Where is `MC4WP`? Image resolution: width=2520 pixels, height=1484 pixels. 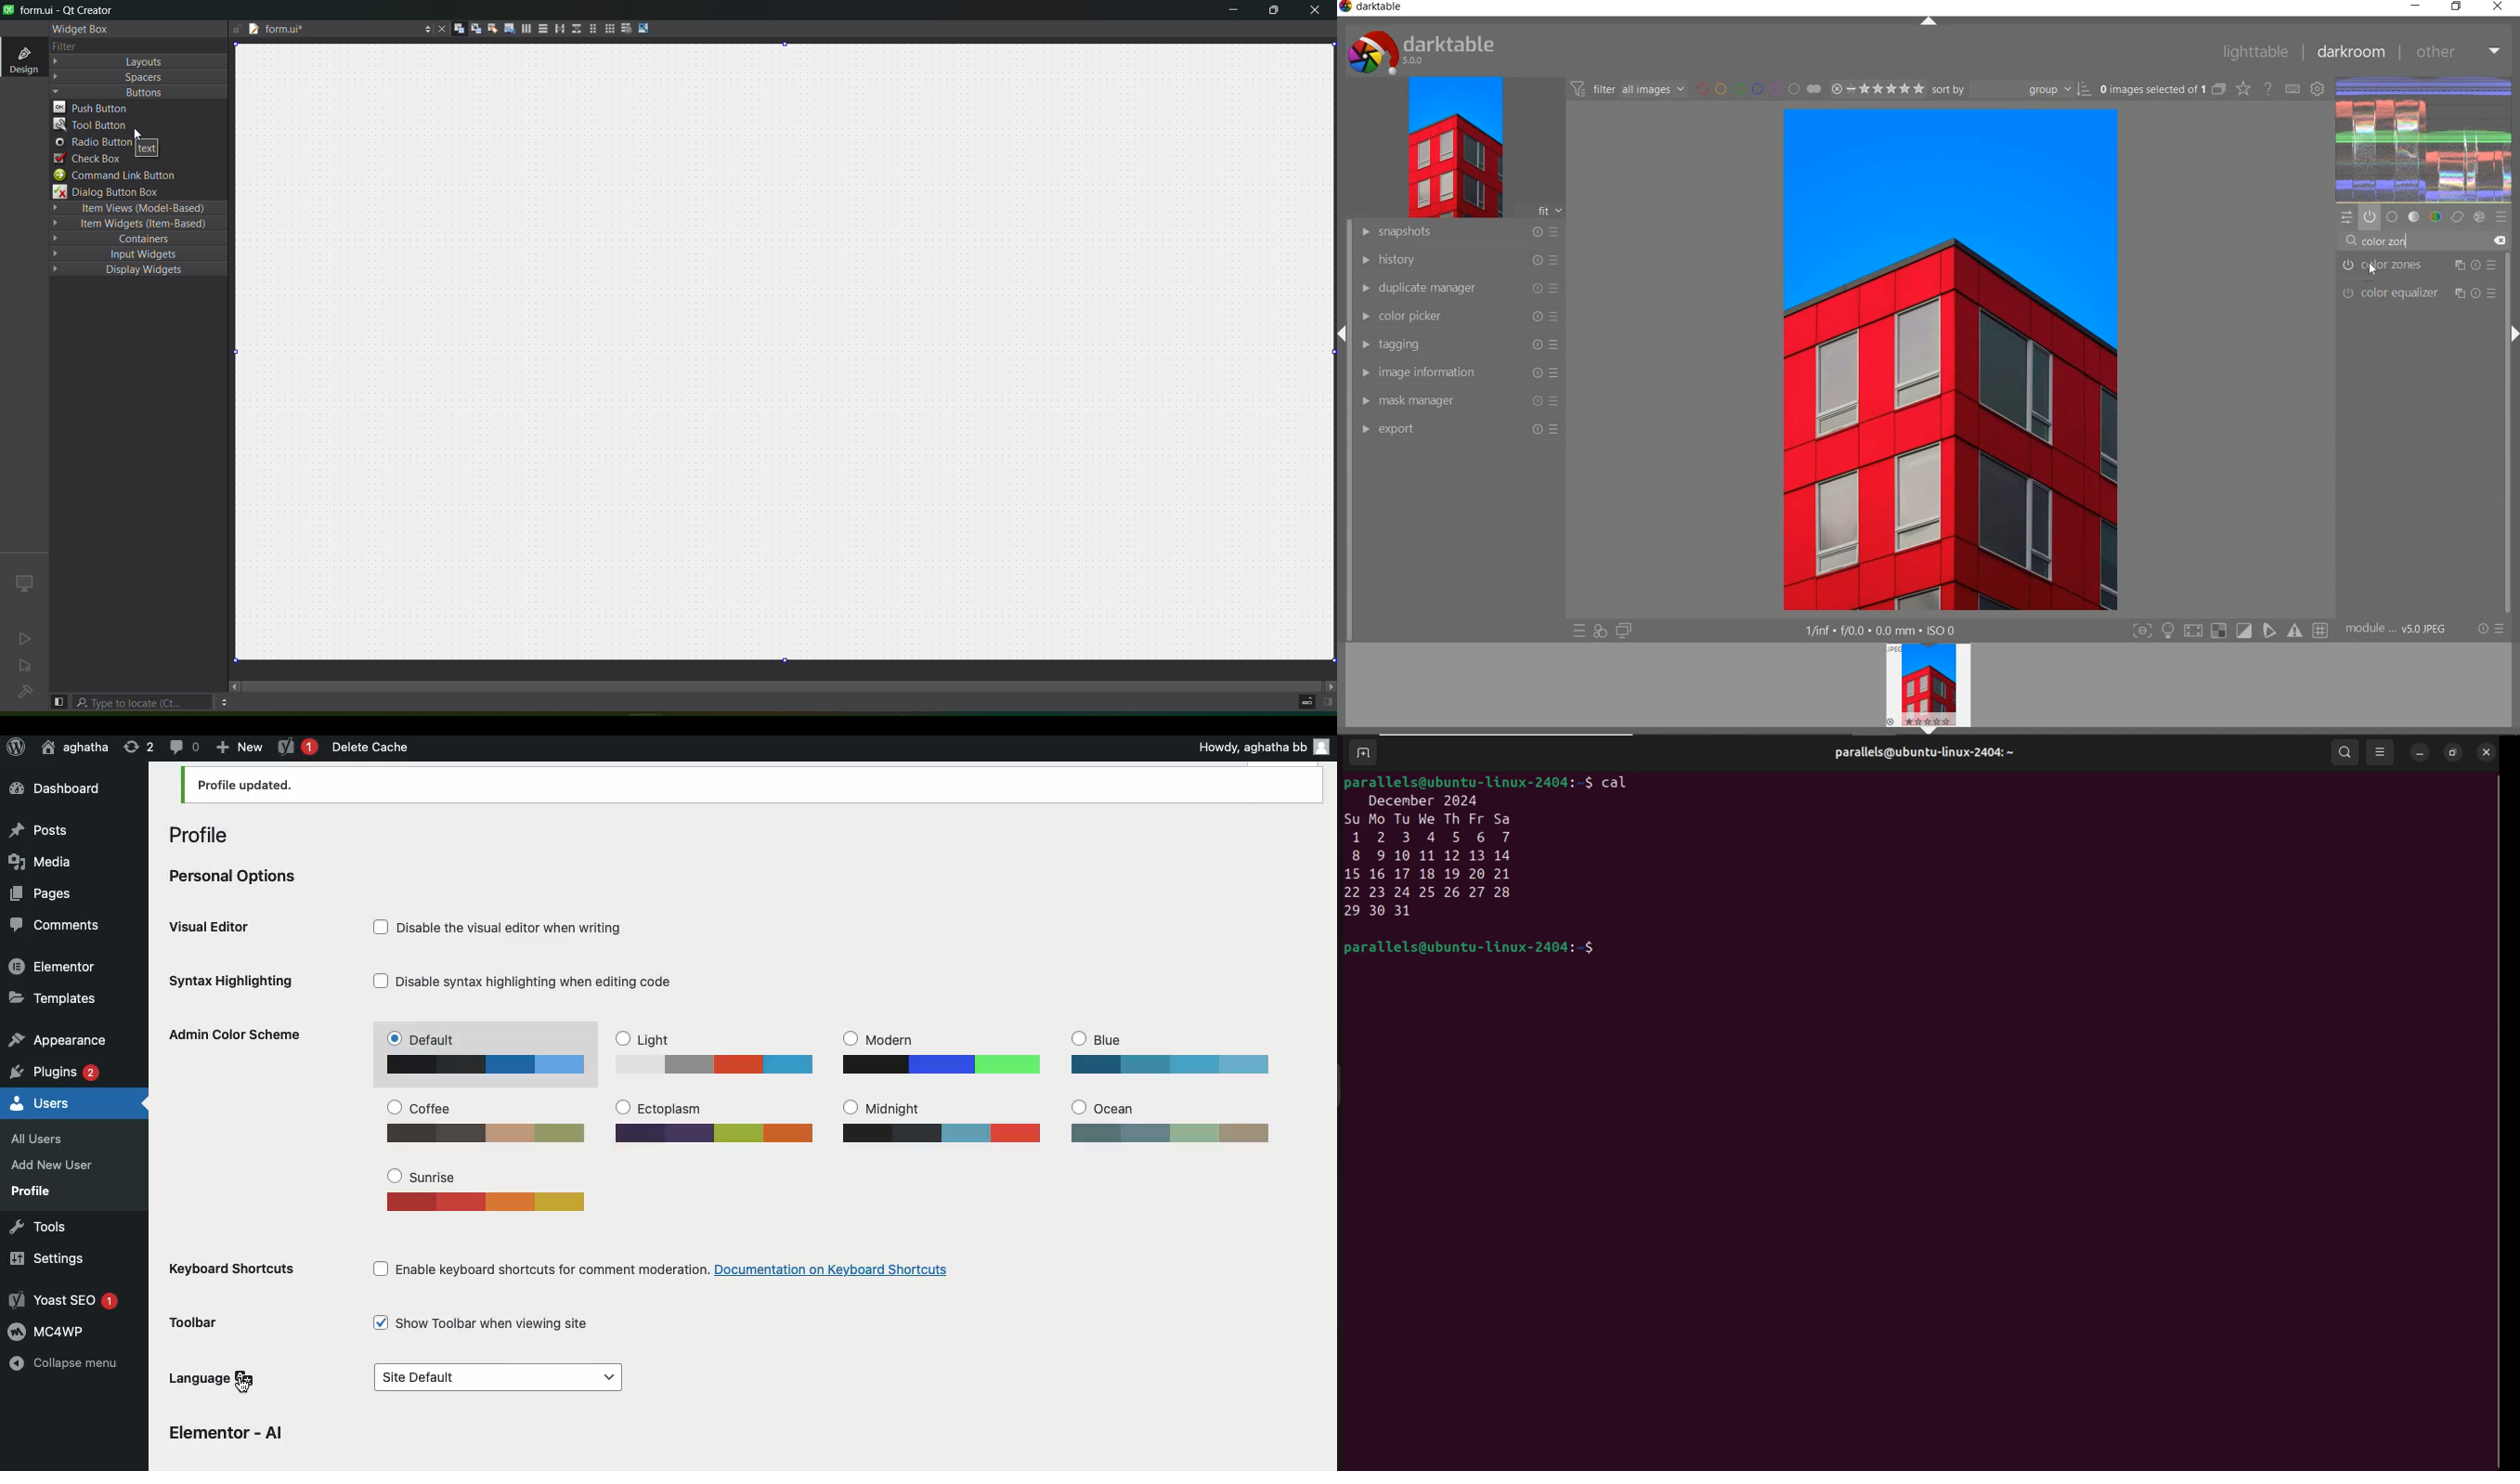
MC4WP is located at coordinates (50, 1330).